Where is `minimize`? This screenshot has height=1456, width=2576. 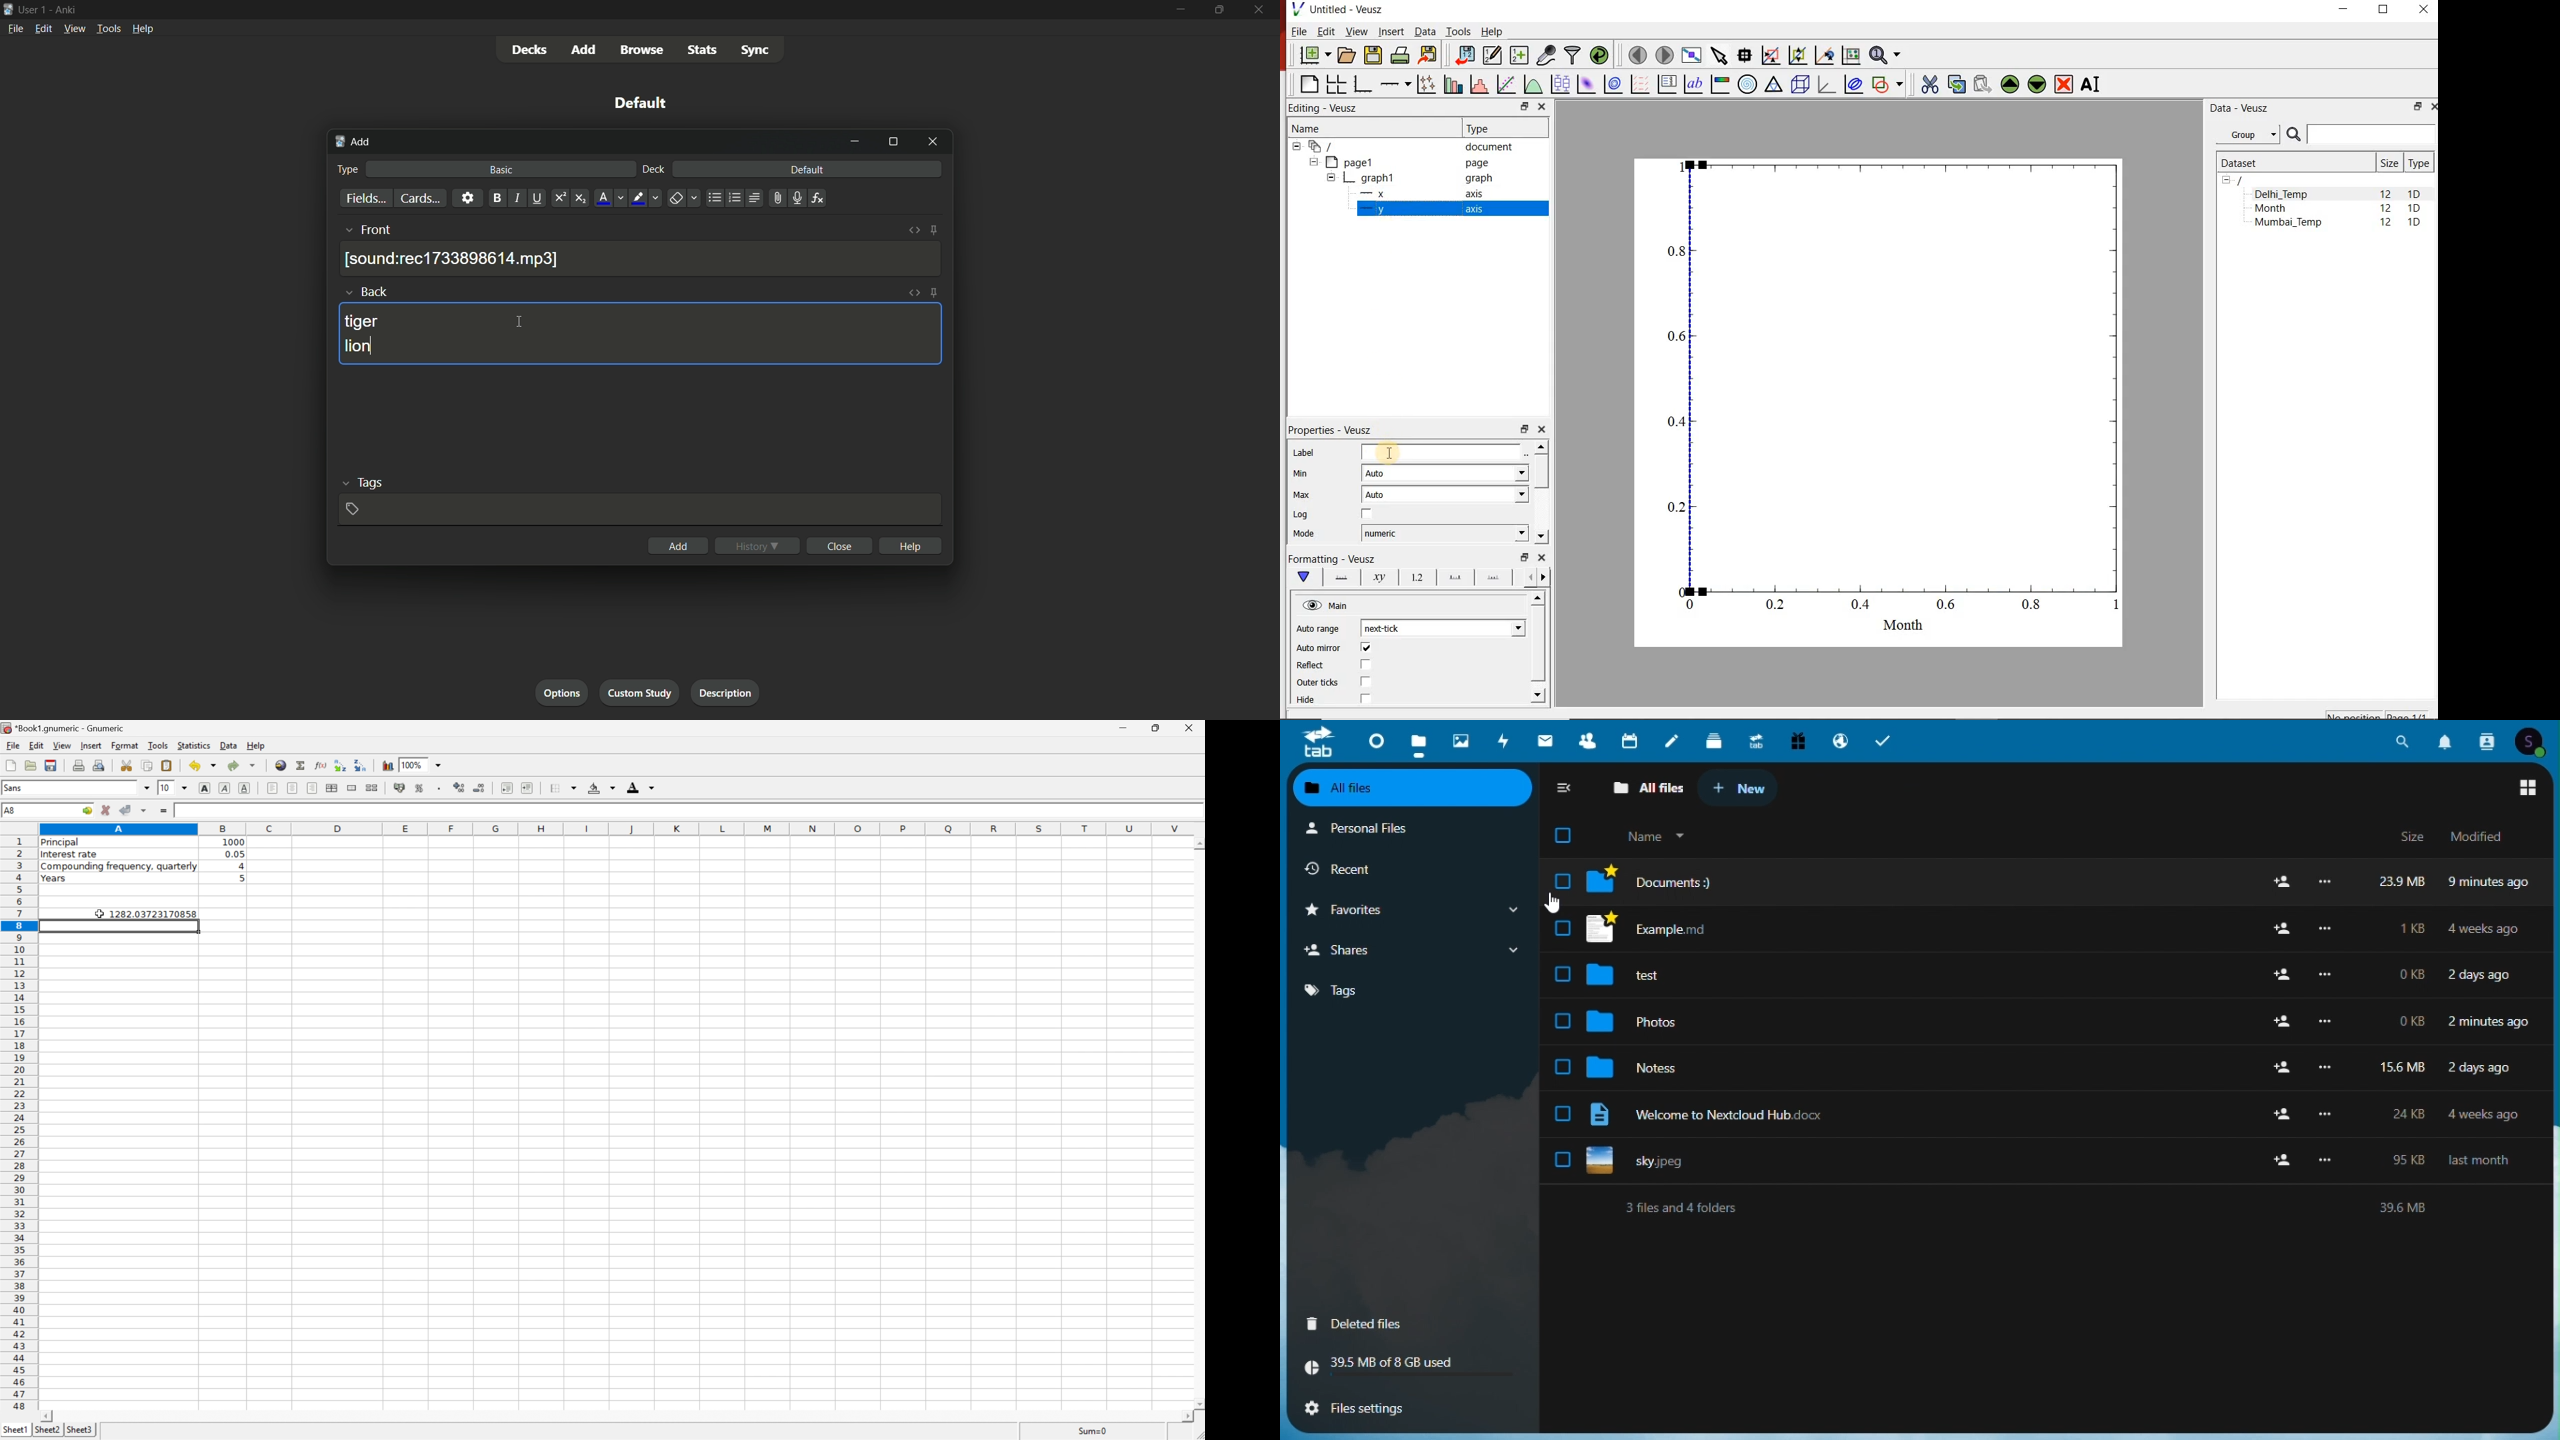 minimize is located at coordinates (857, 141).